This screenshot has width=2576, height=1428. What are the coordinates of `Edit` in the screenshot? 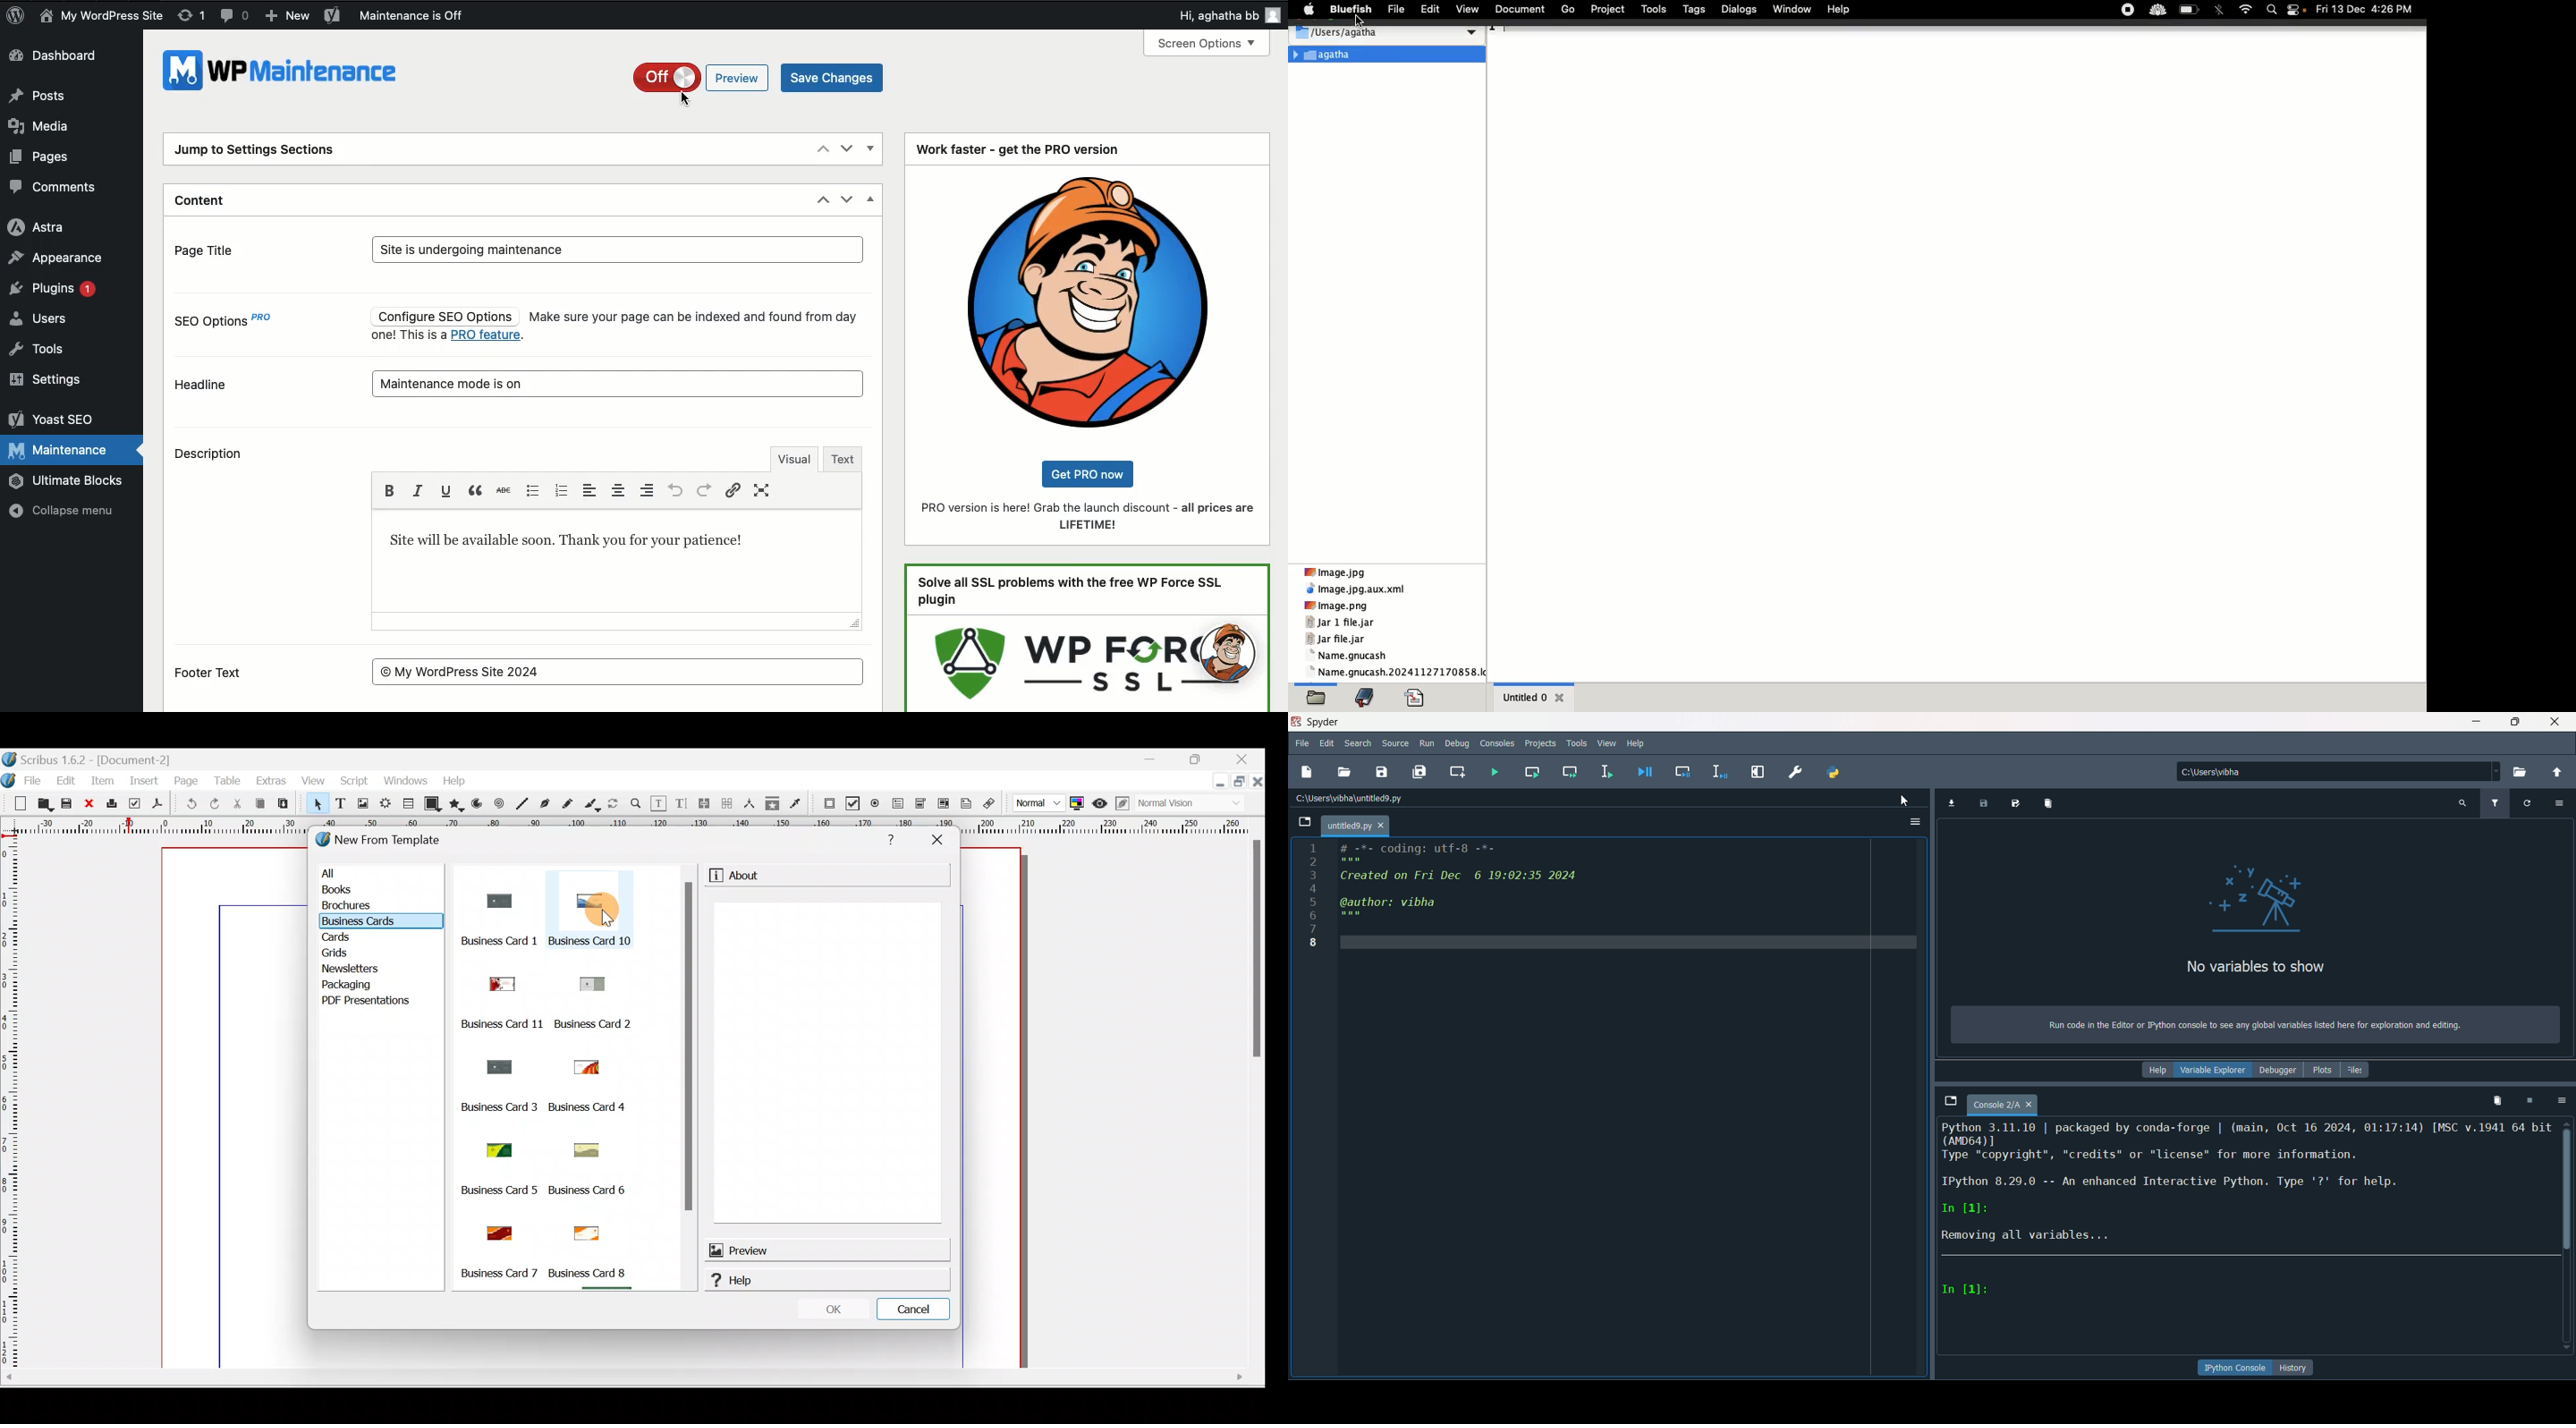 It's located at (66, 781).